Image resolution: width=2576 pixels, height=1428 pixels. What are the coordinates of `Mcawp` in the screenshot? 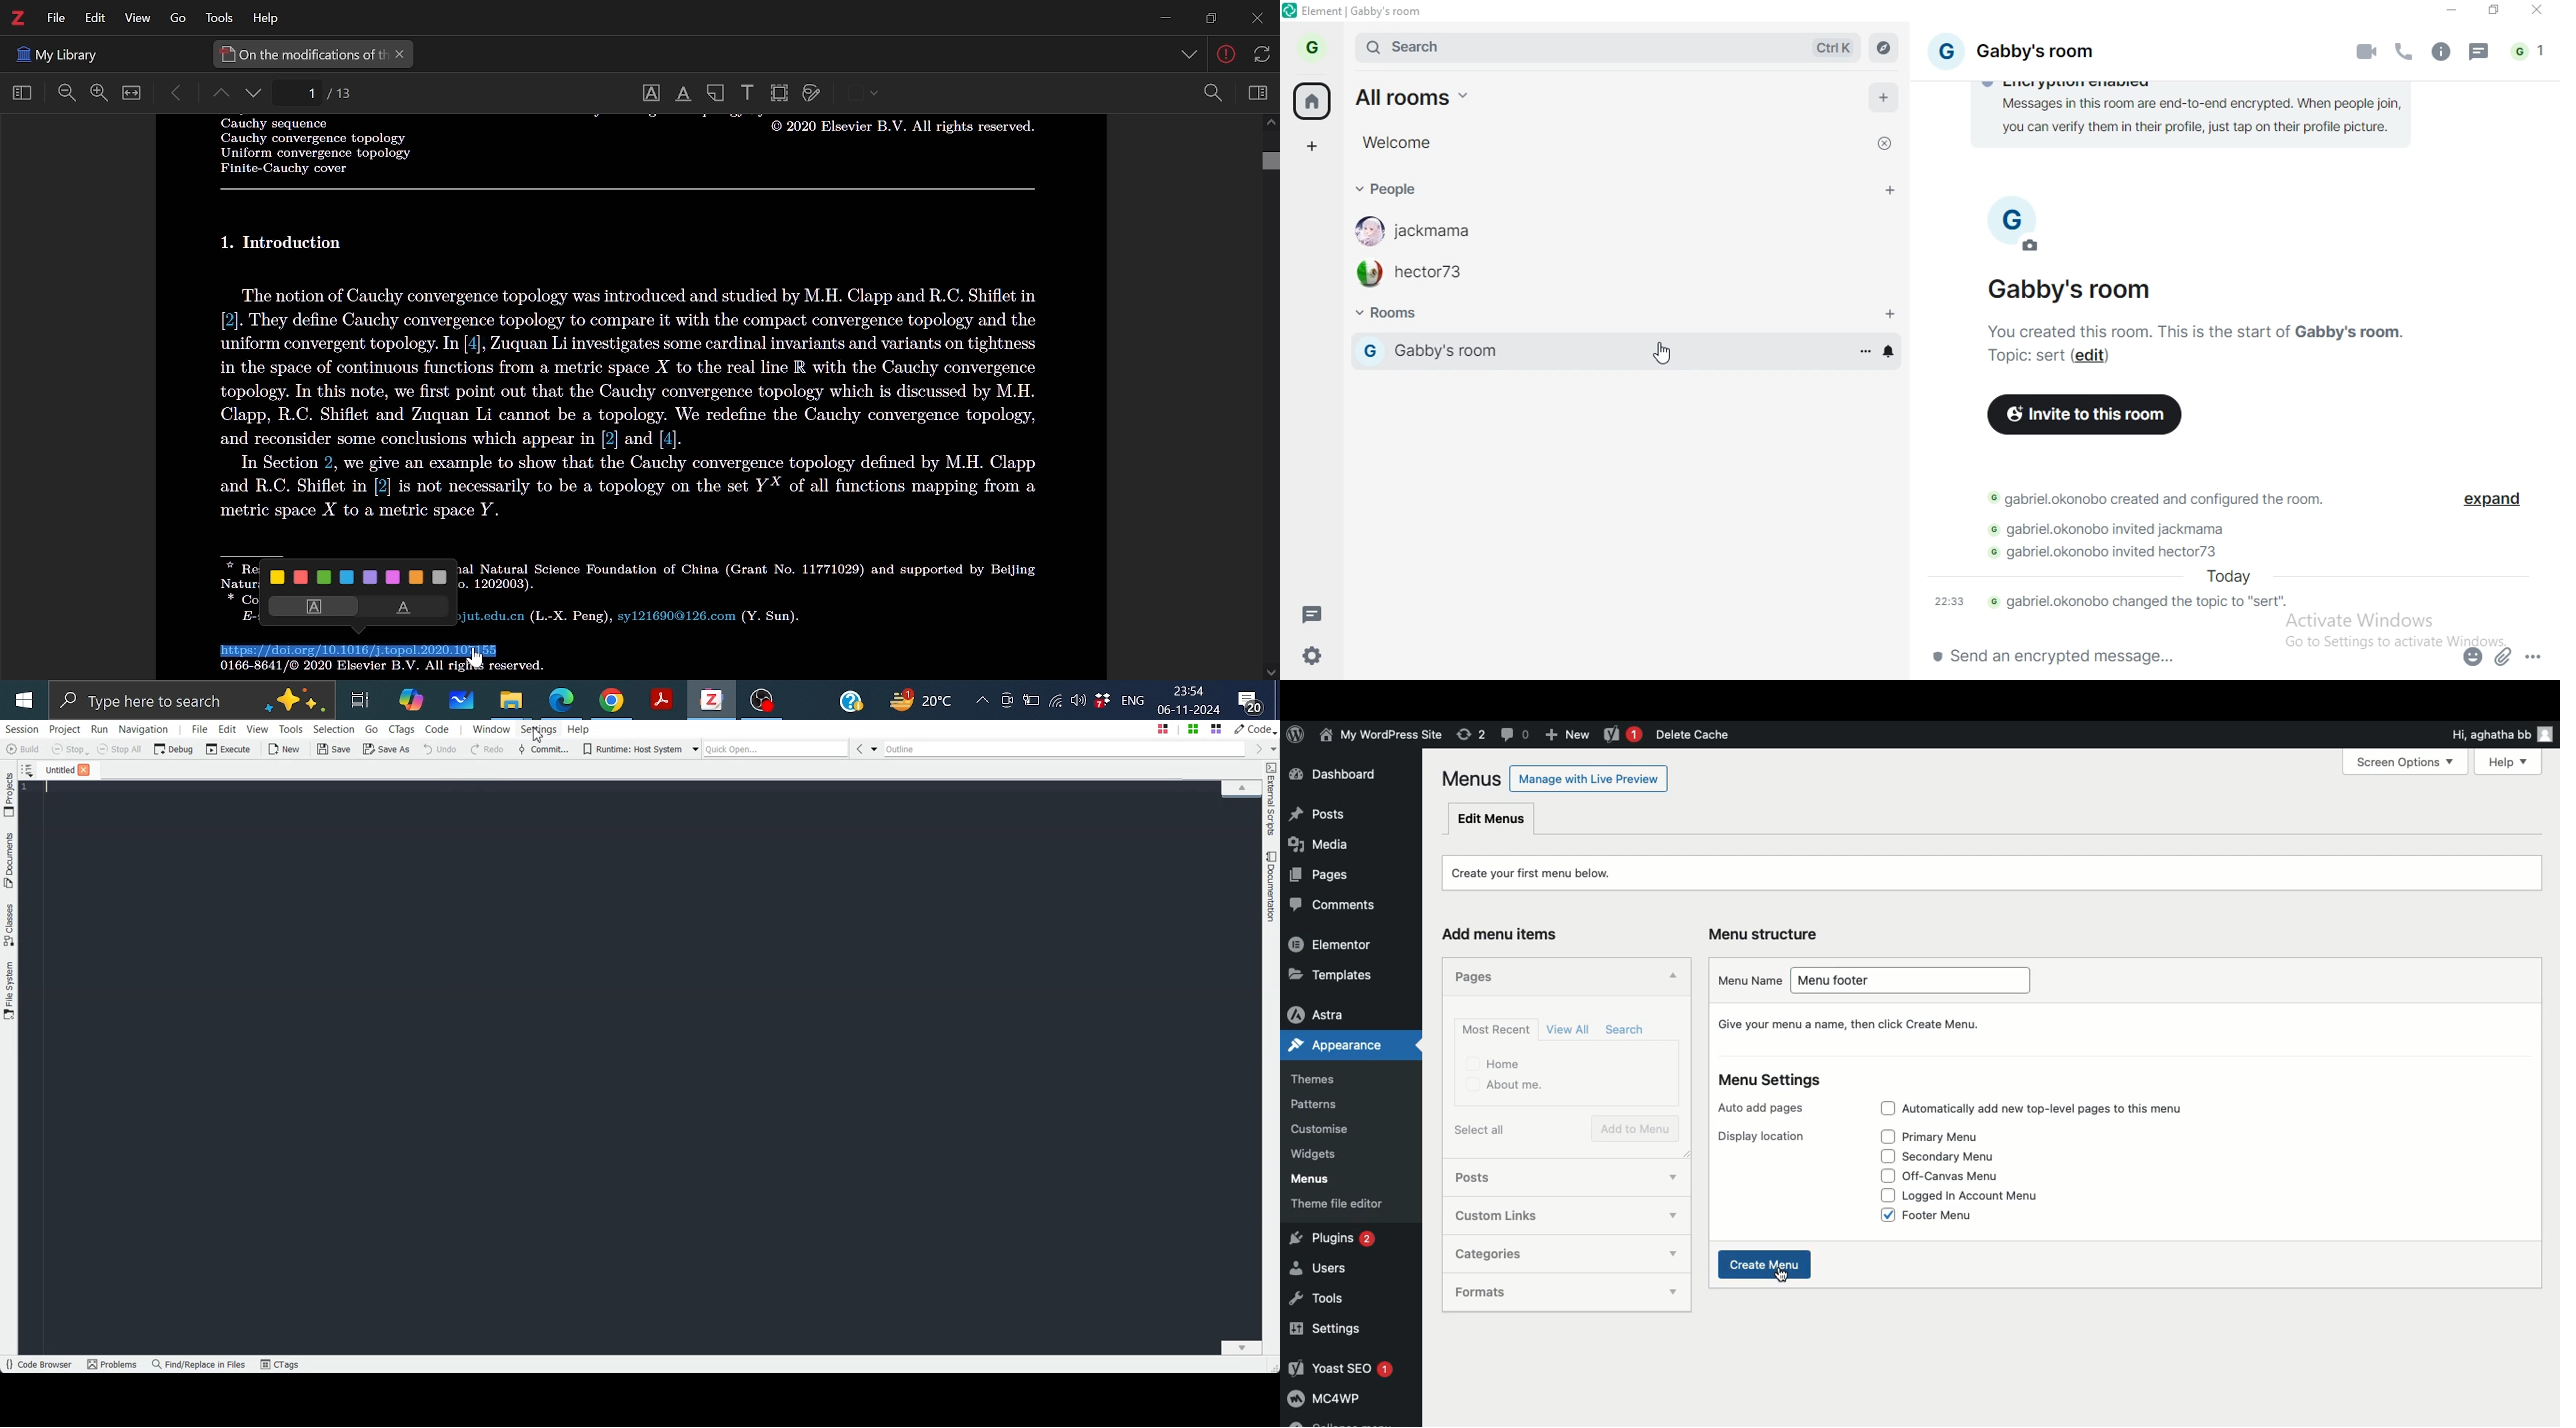 It's located at (1351, 1403).